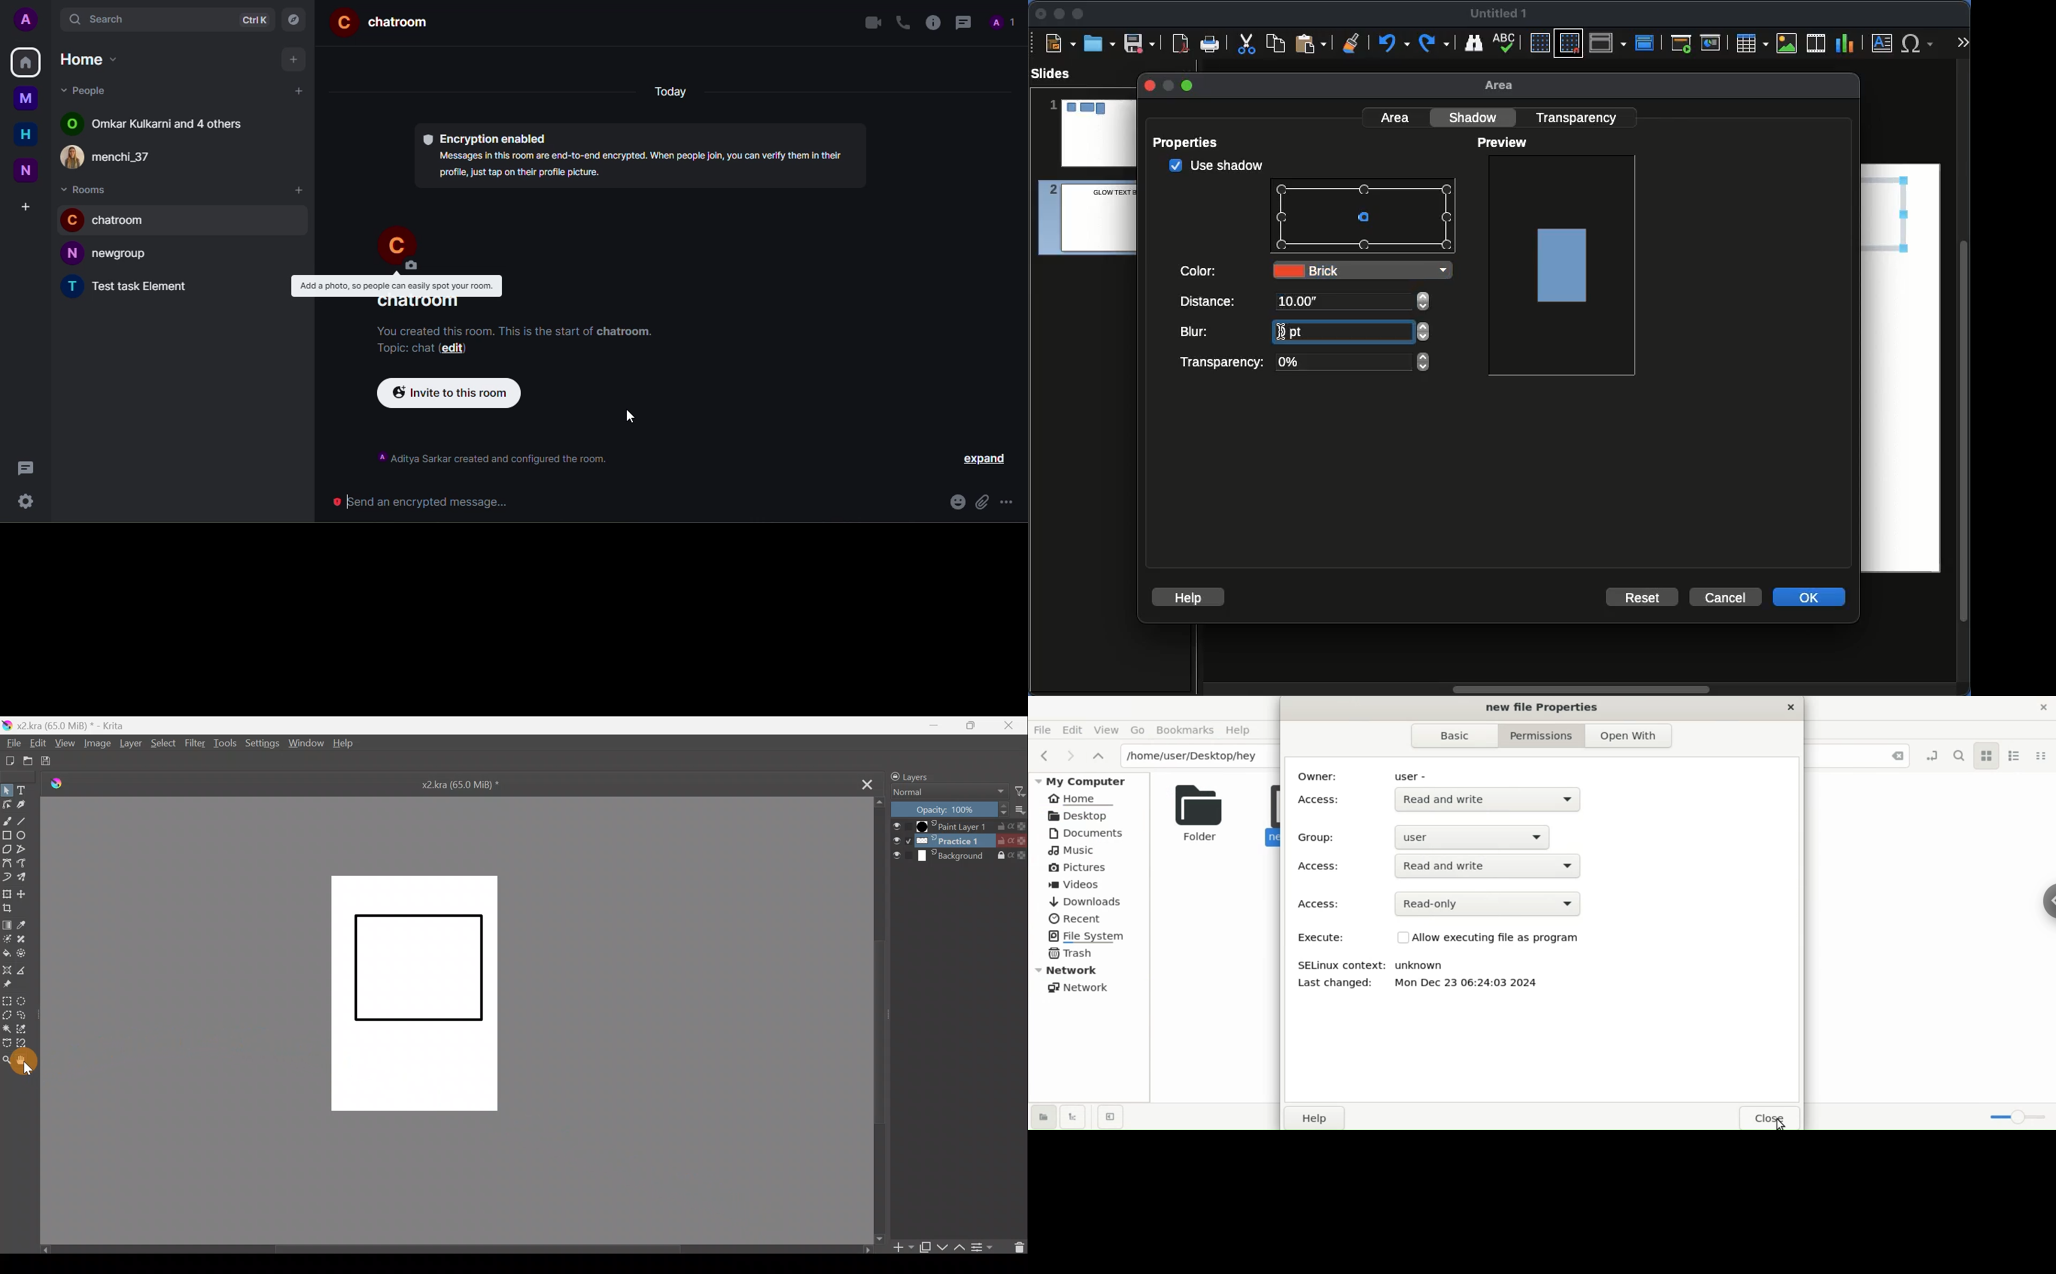 This screenshot has height=1288, width=2072. What do you see at coordinates (27, 819) in the screenshot?
I see `Line tool` at bounding box center [27, 819].